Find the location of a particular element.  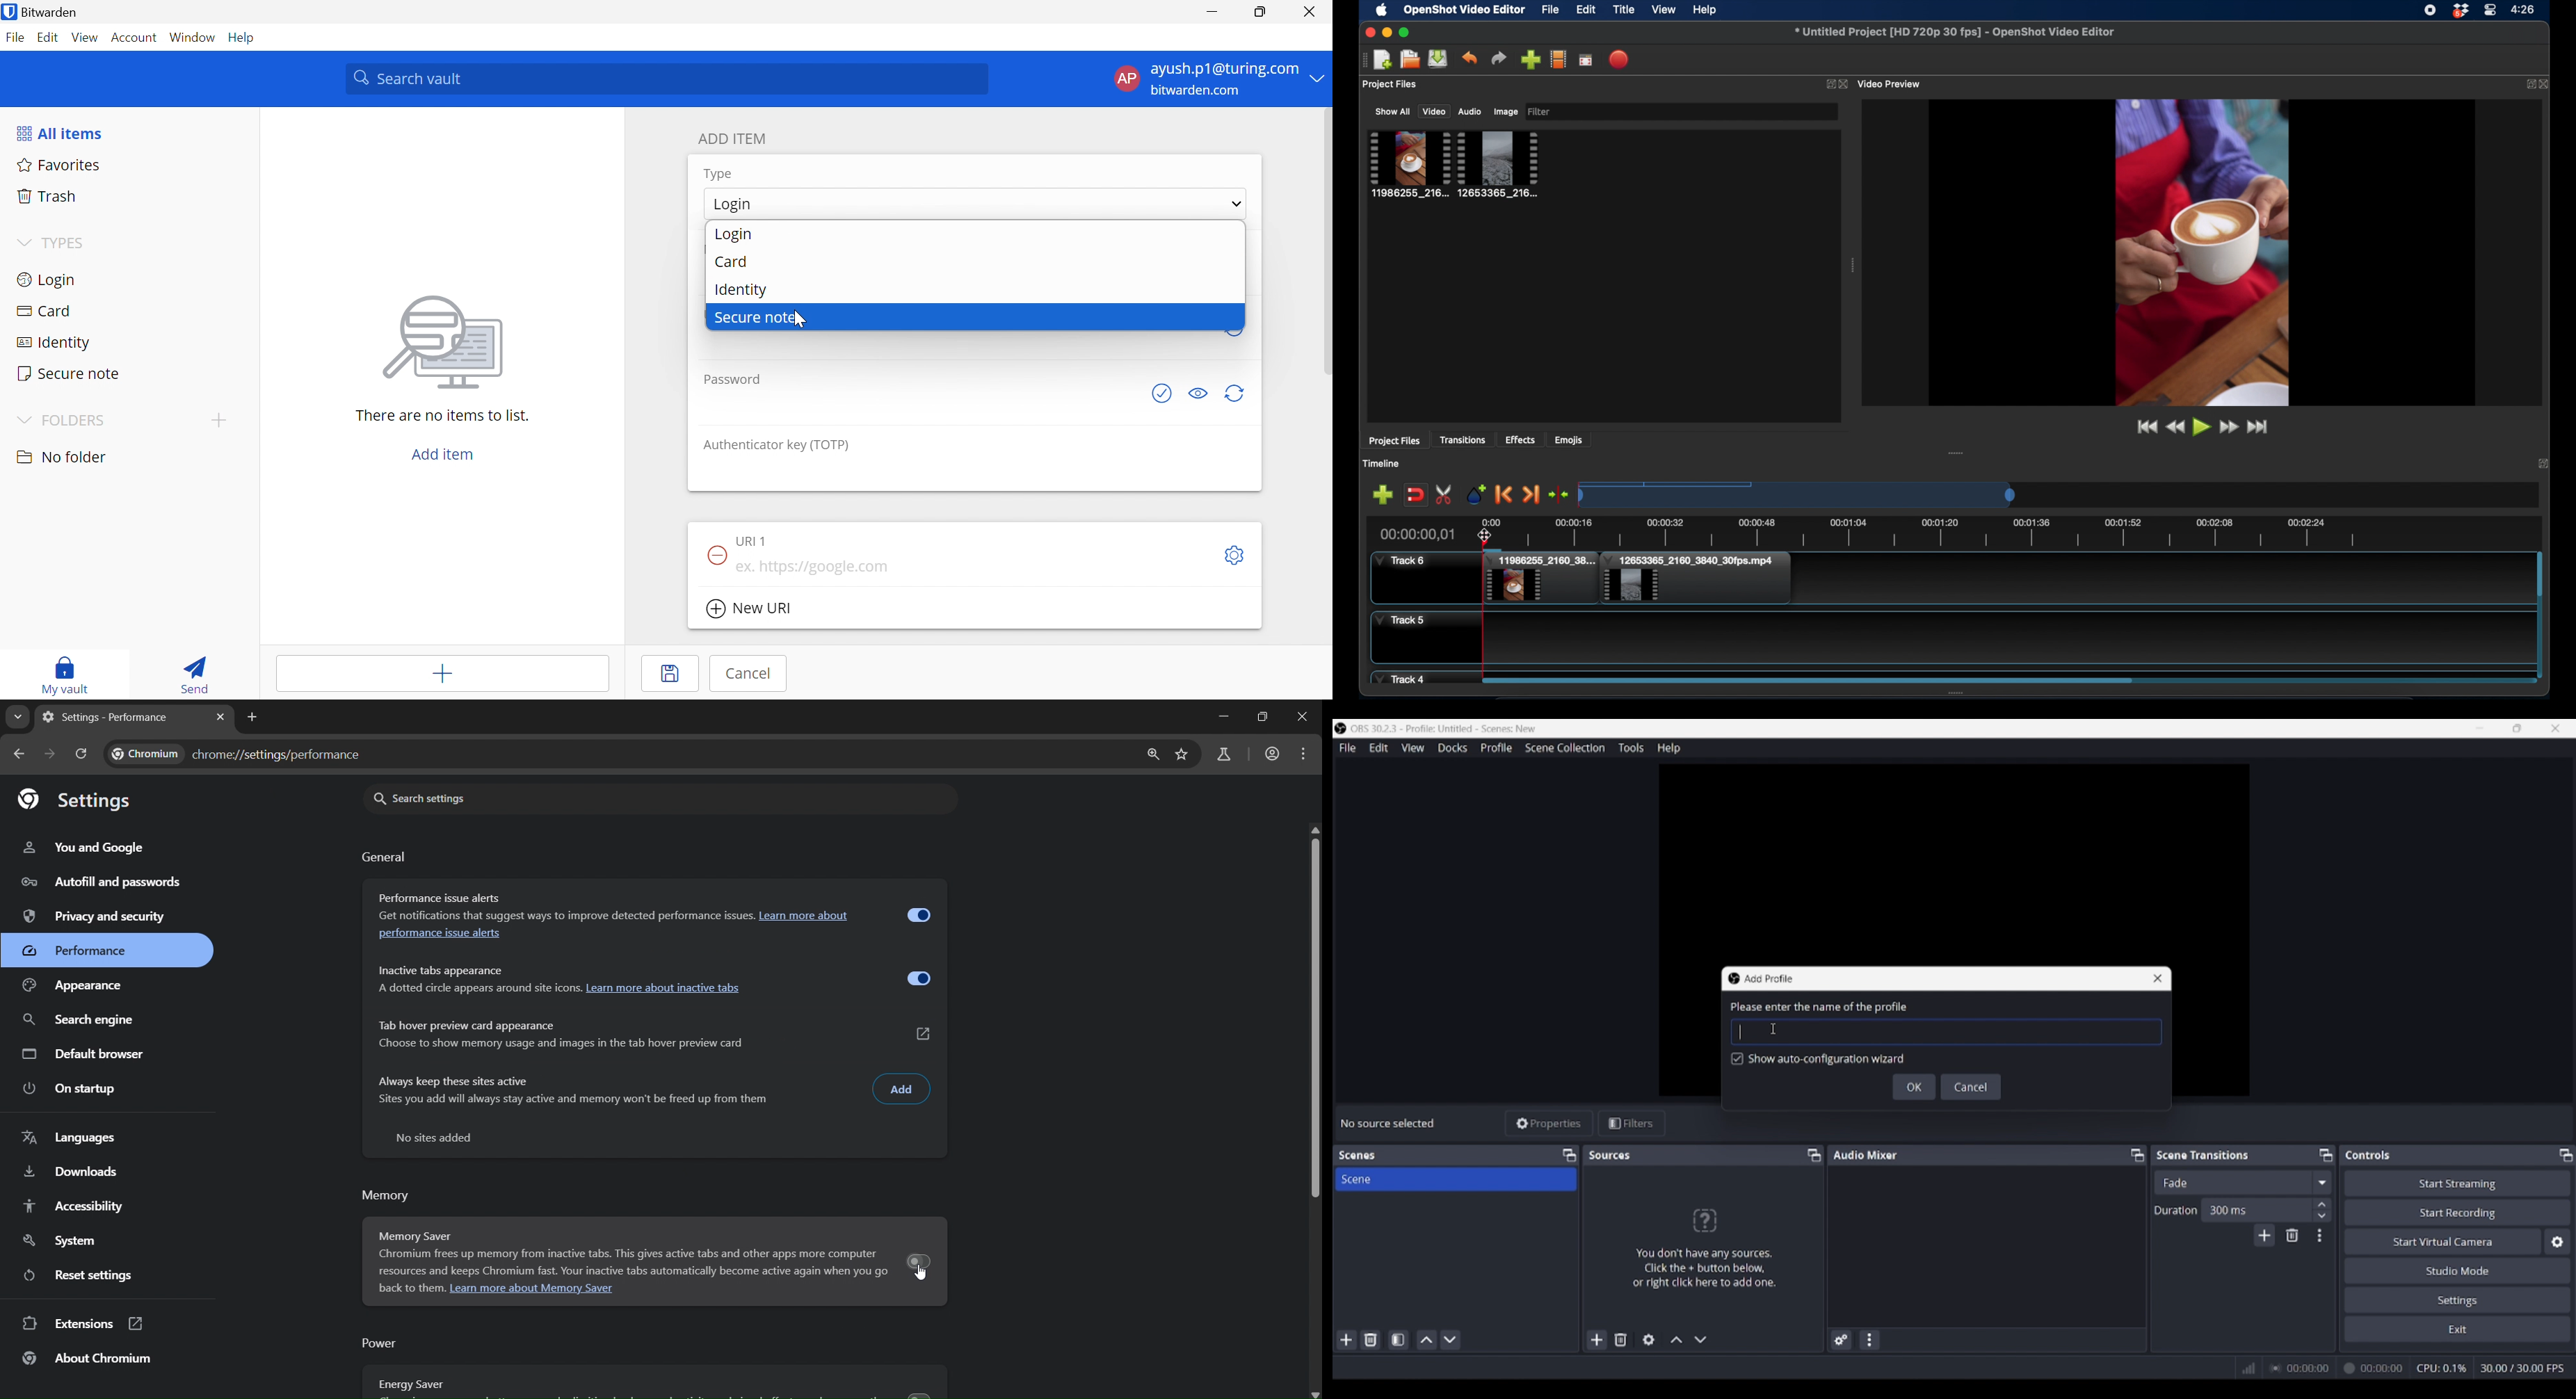

project files is located at coordinates (1390, 85).